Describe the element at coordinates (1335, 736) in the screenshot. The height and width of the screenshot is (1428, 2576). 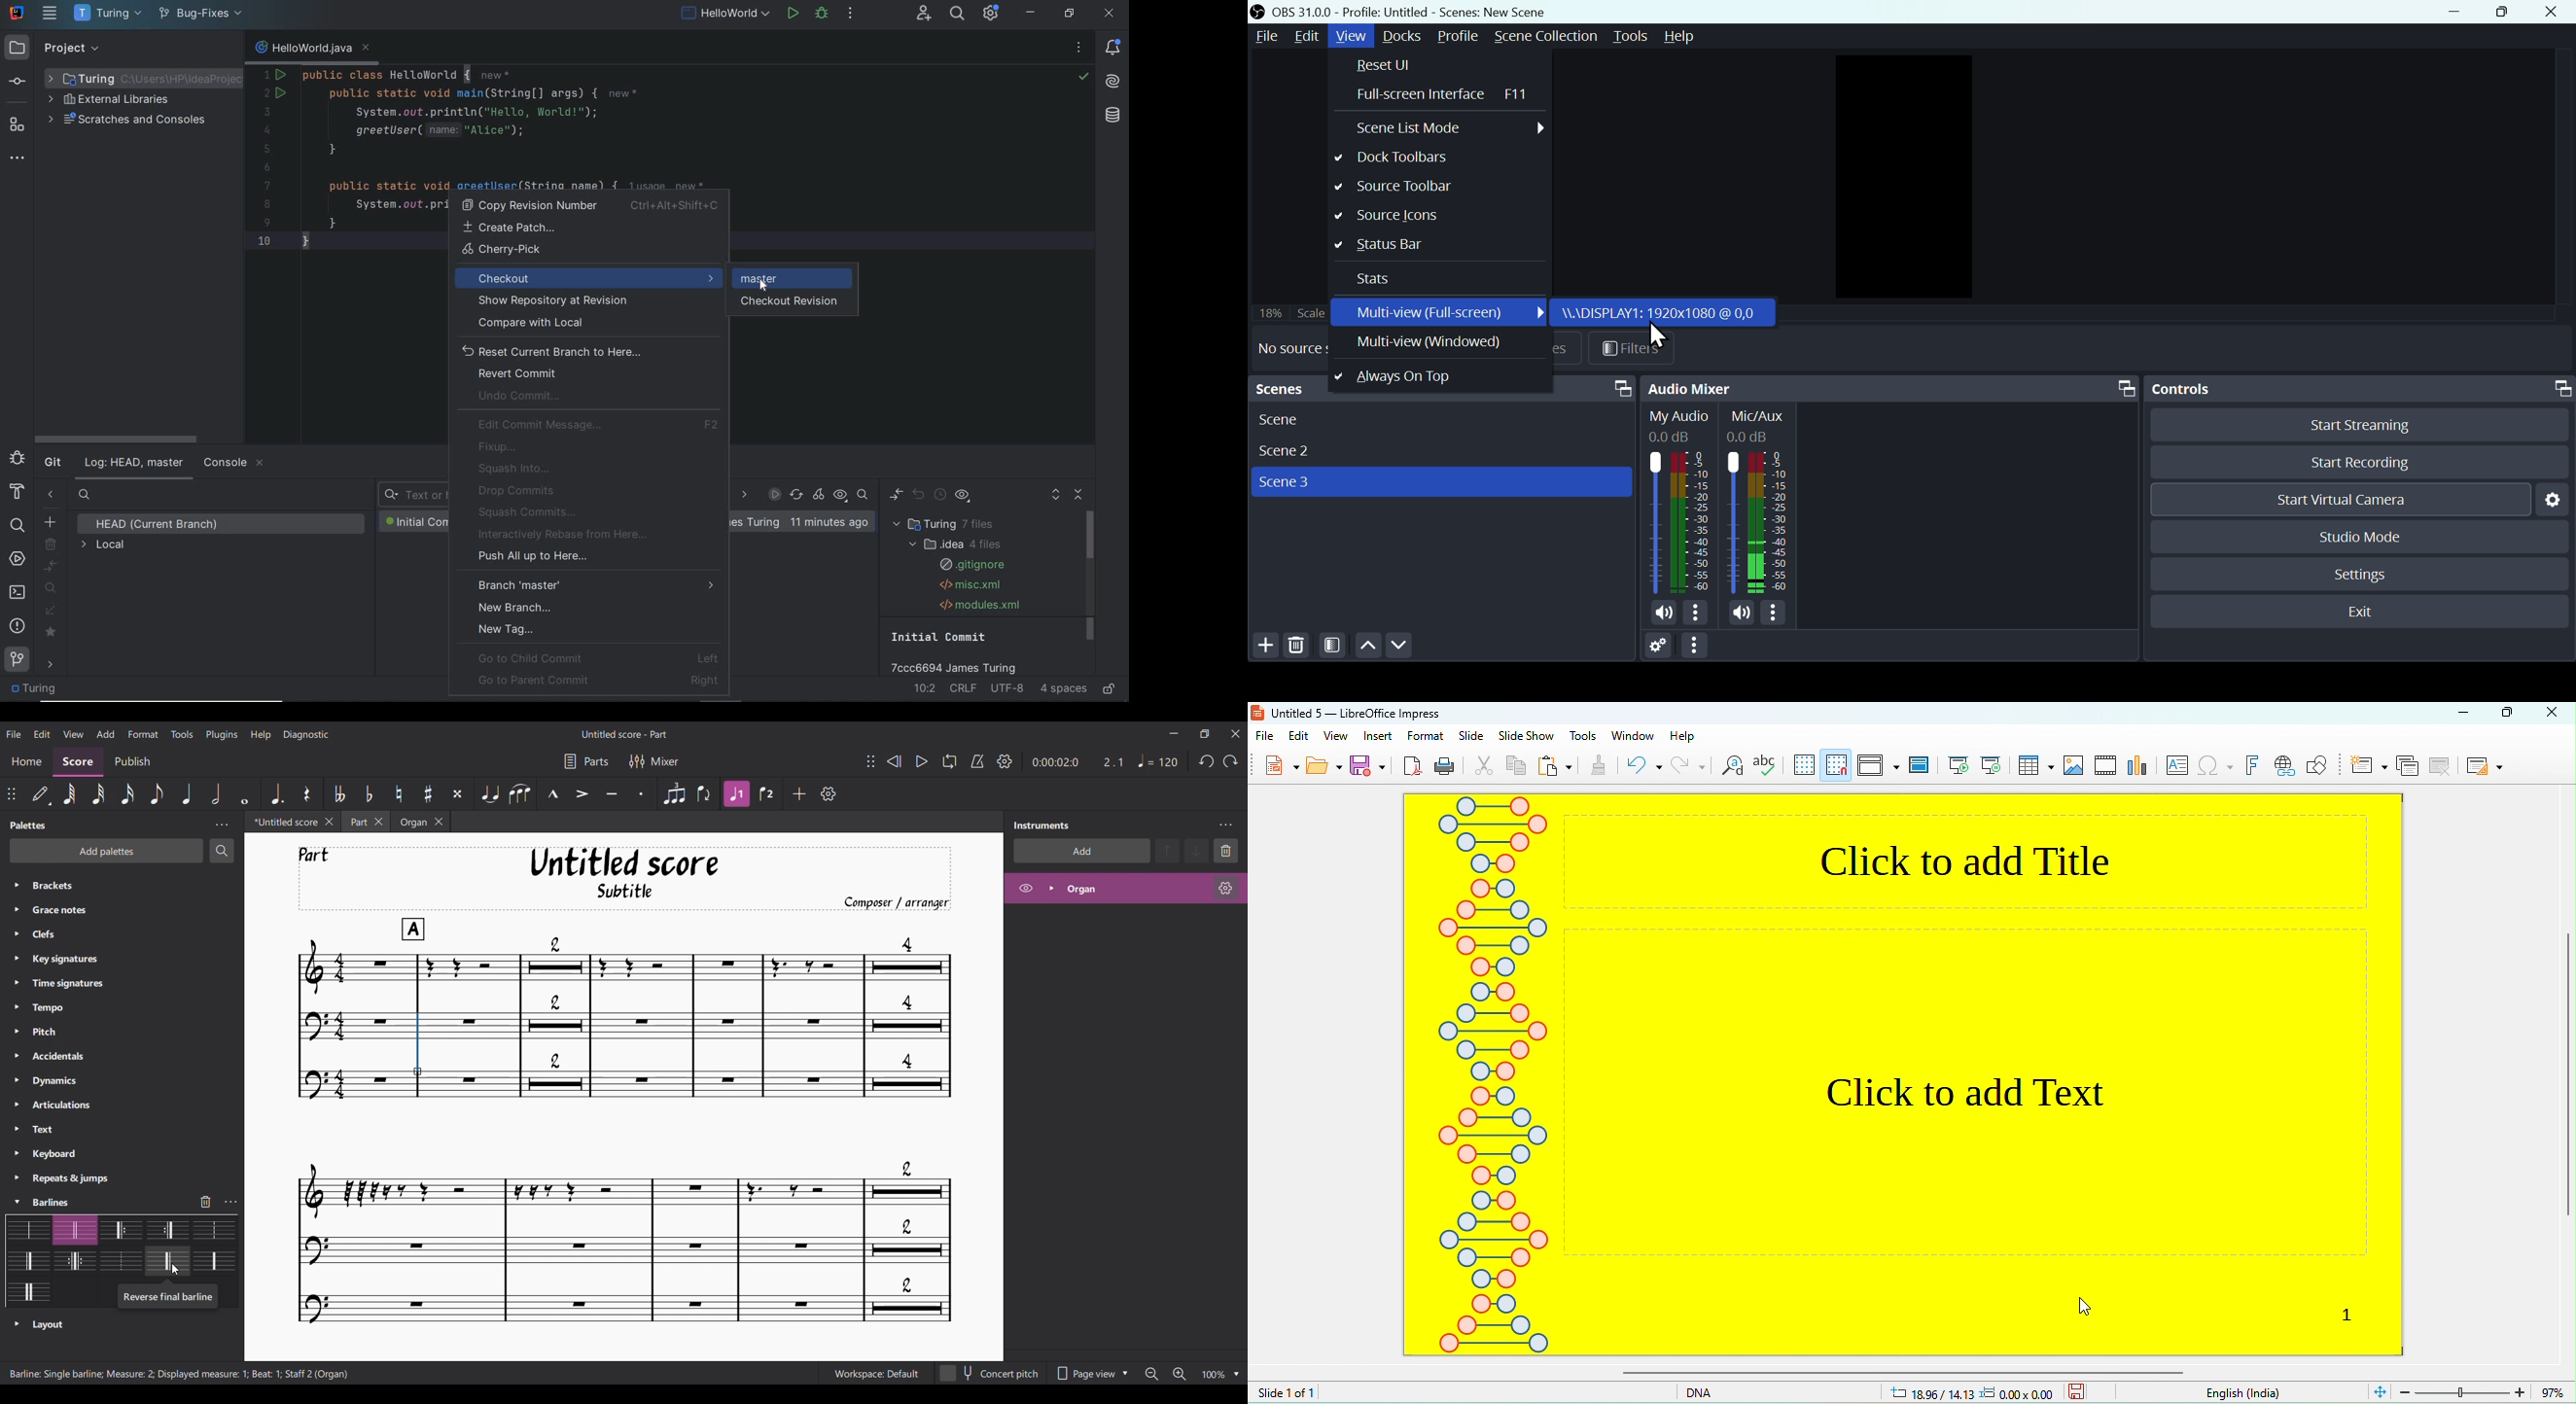
I see `view` at that location.